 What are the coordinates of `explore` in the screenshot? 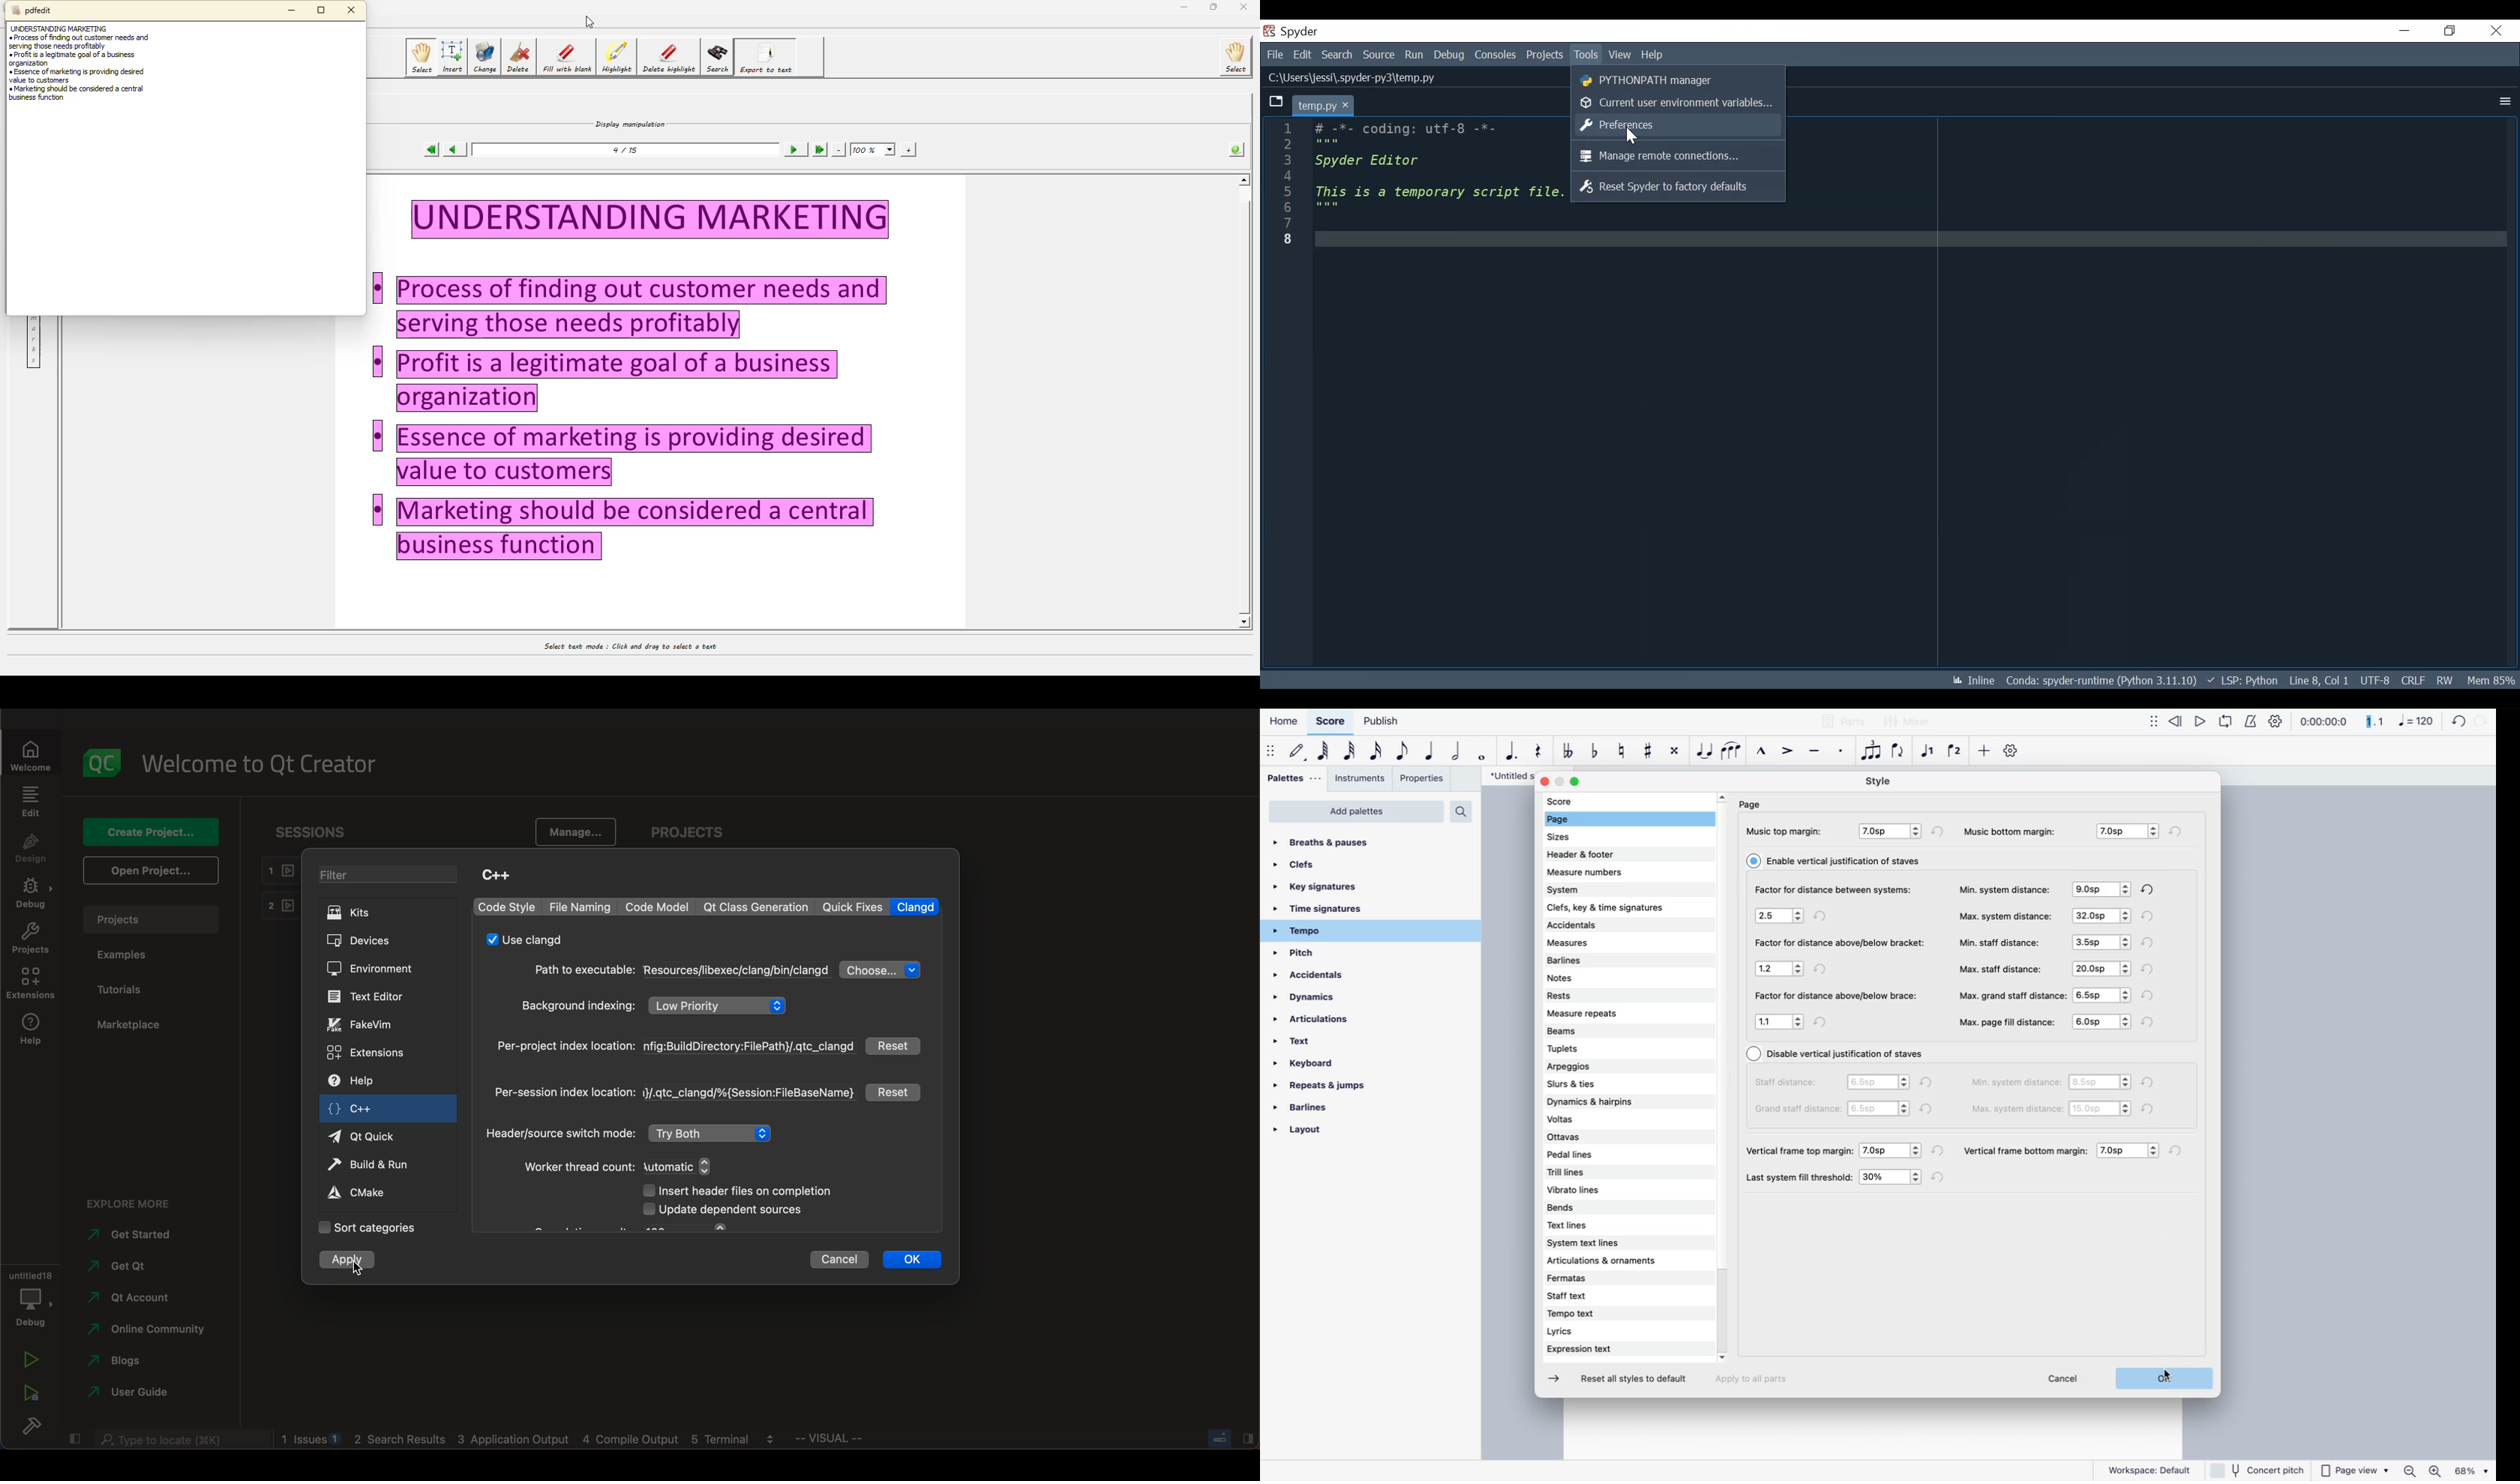 It's located at (136, 1202).